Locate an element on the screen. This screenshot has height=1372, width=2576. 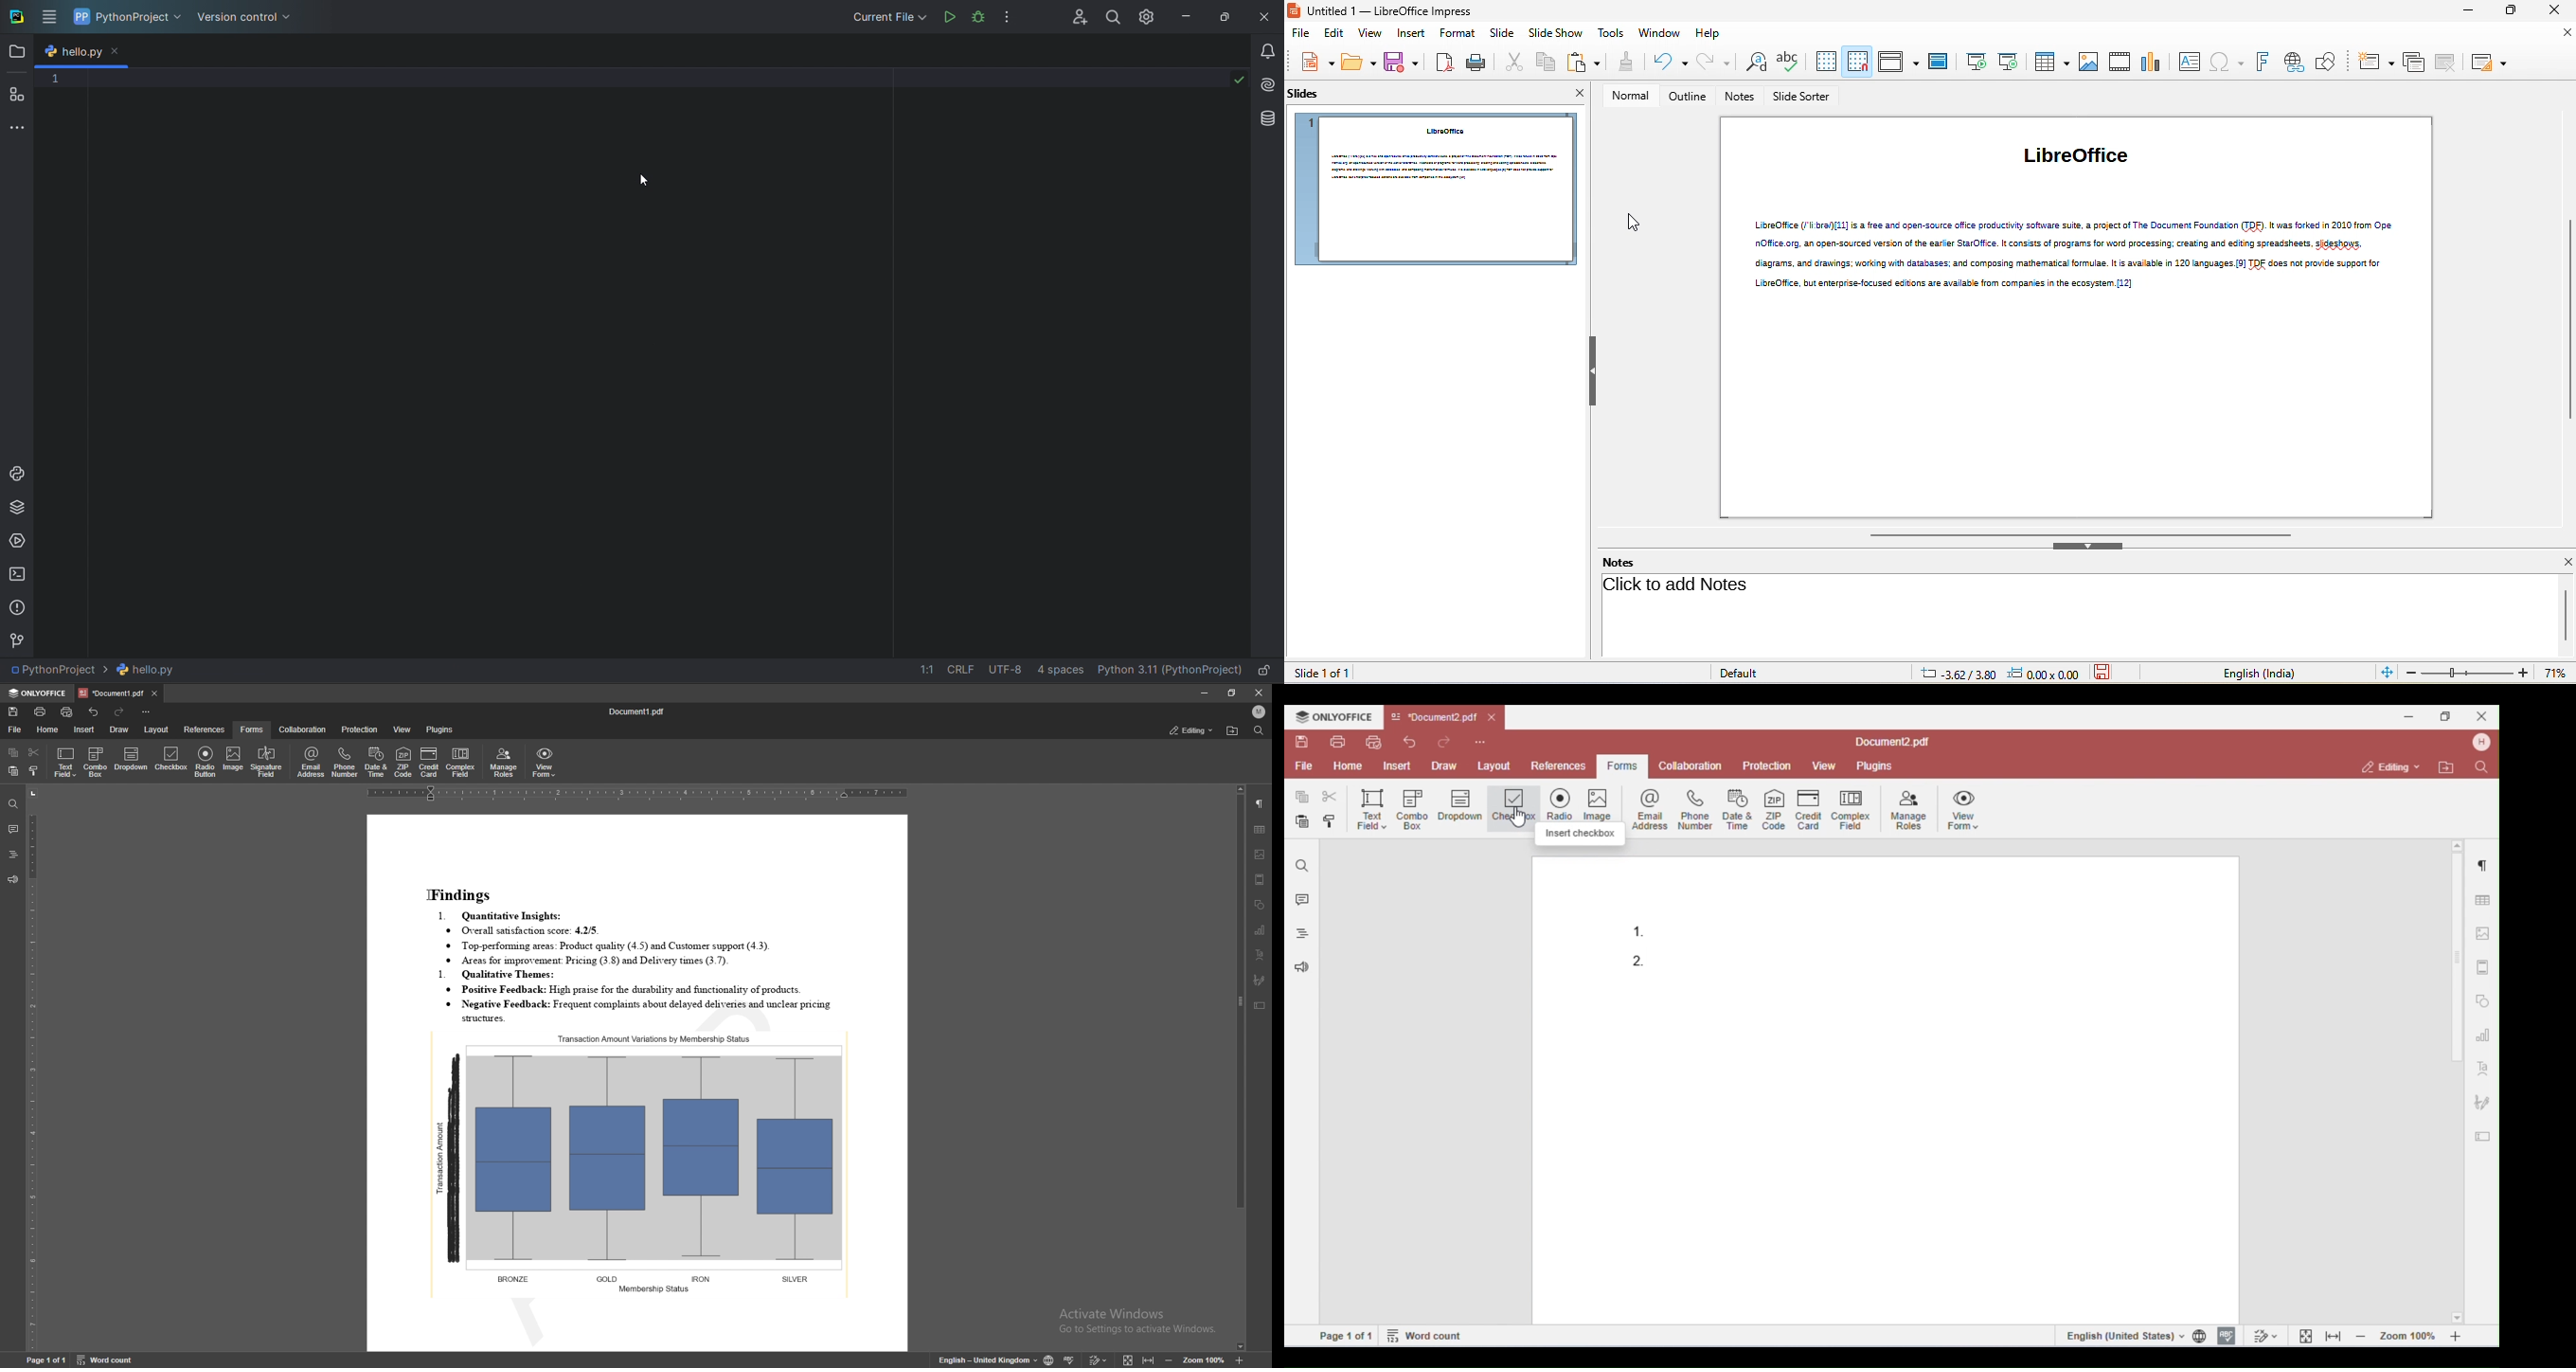
zoom is located at coordinates (1203, 1361).